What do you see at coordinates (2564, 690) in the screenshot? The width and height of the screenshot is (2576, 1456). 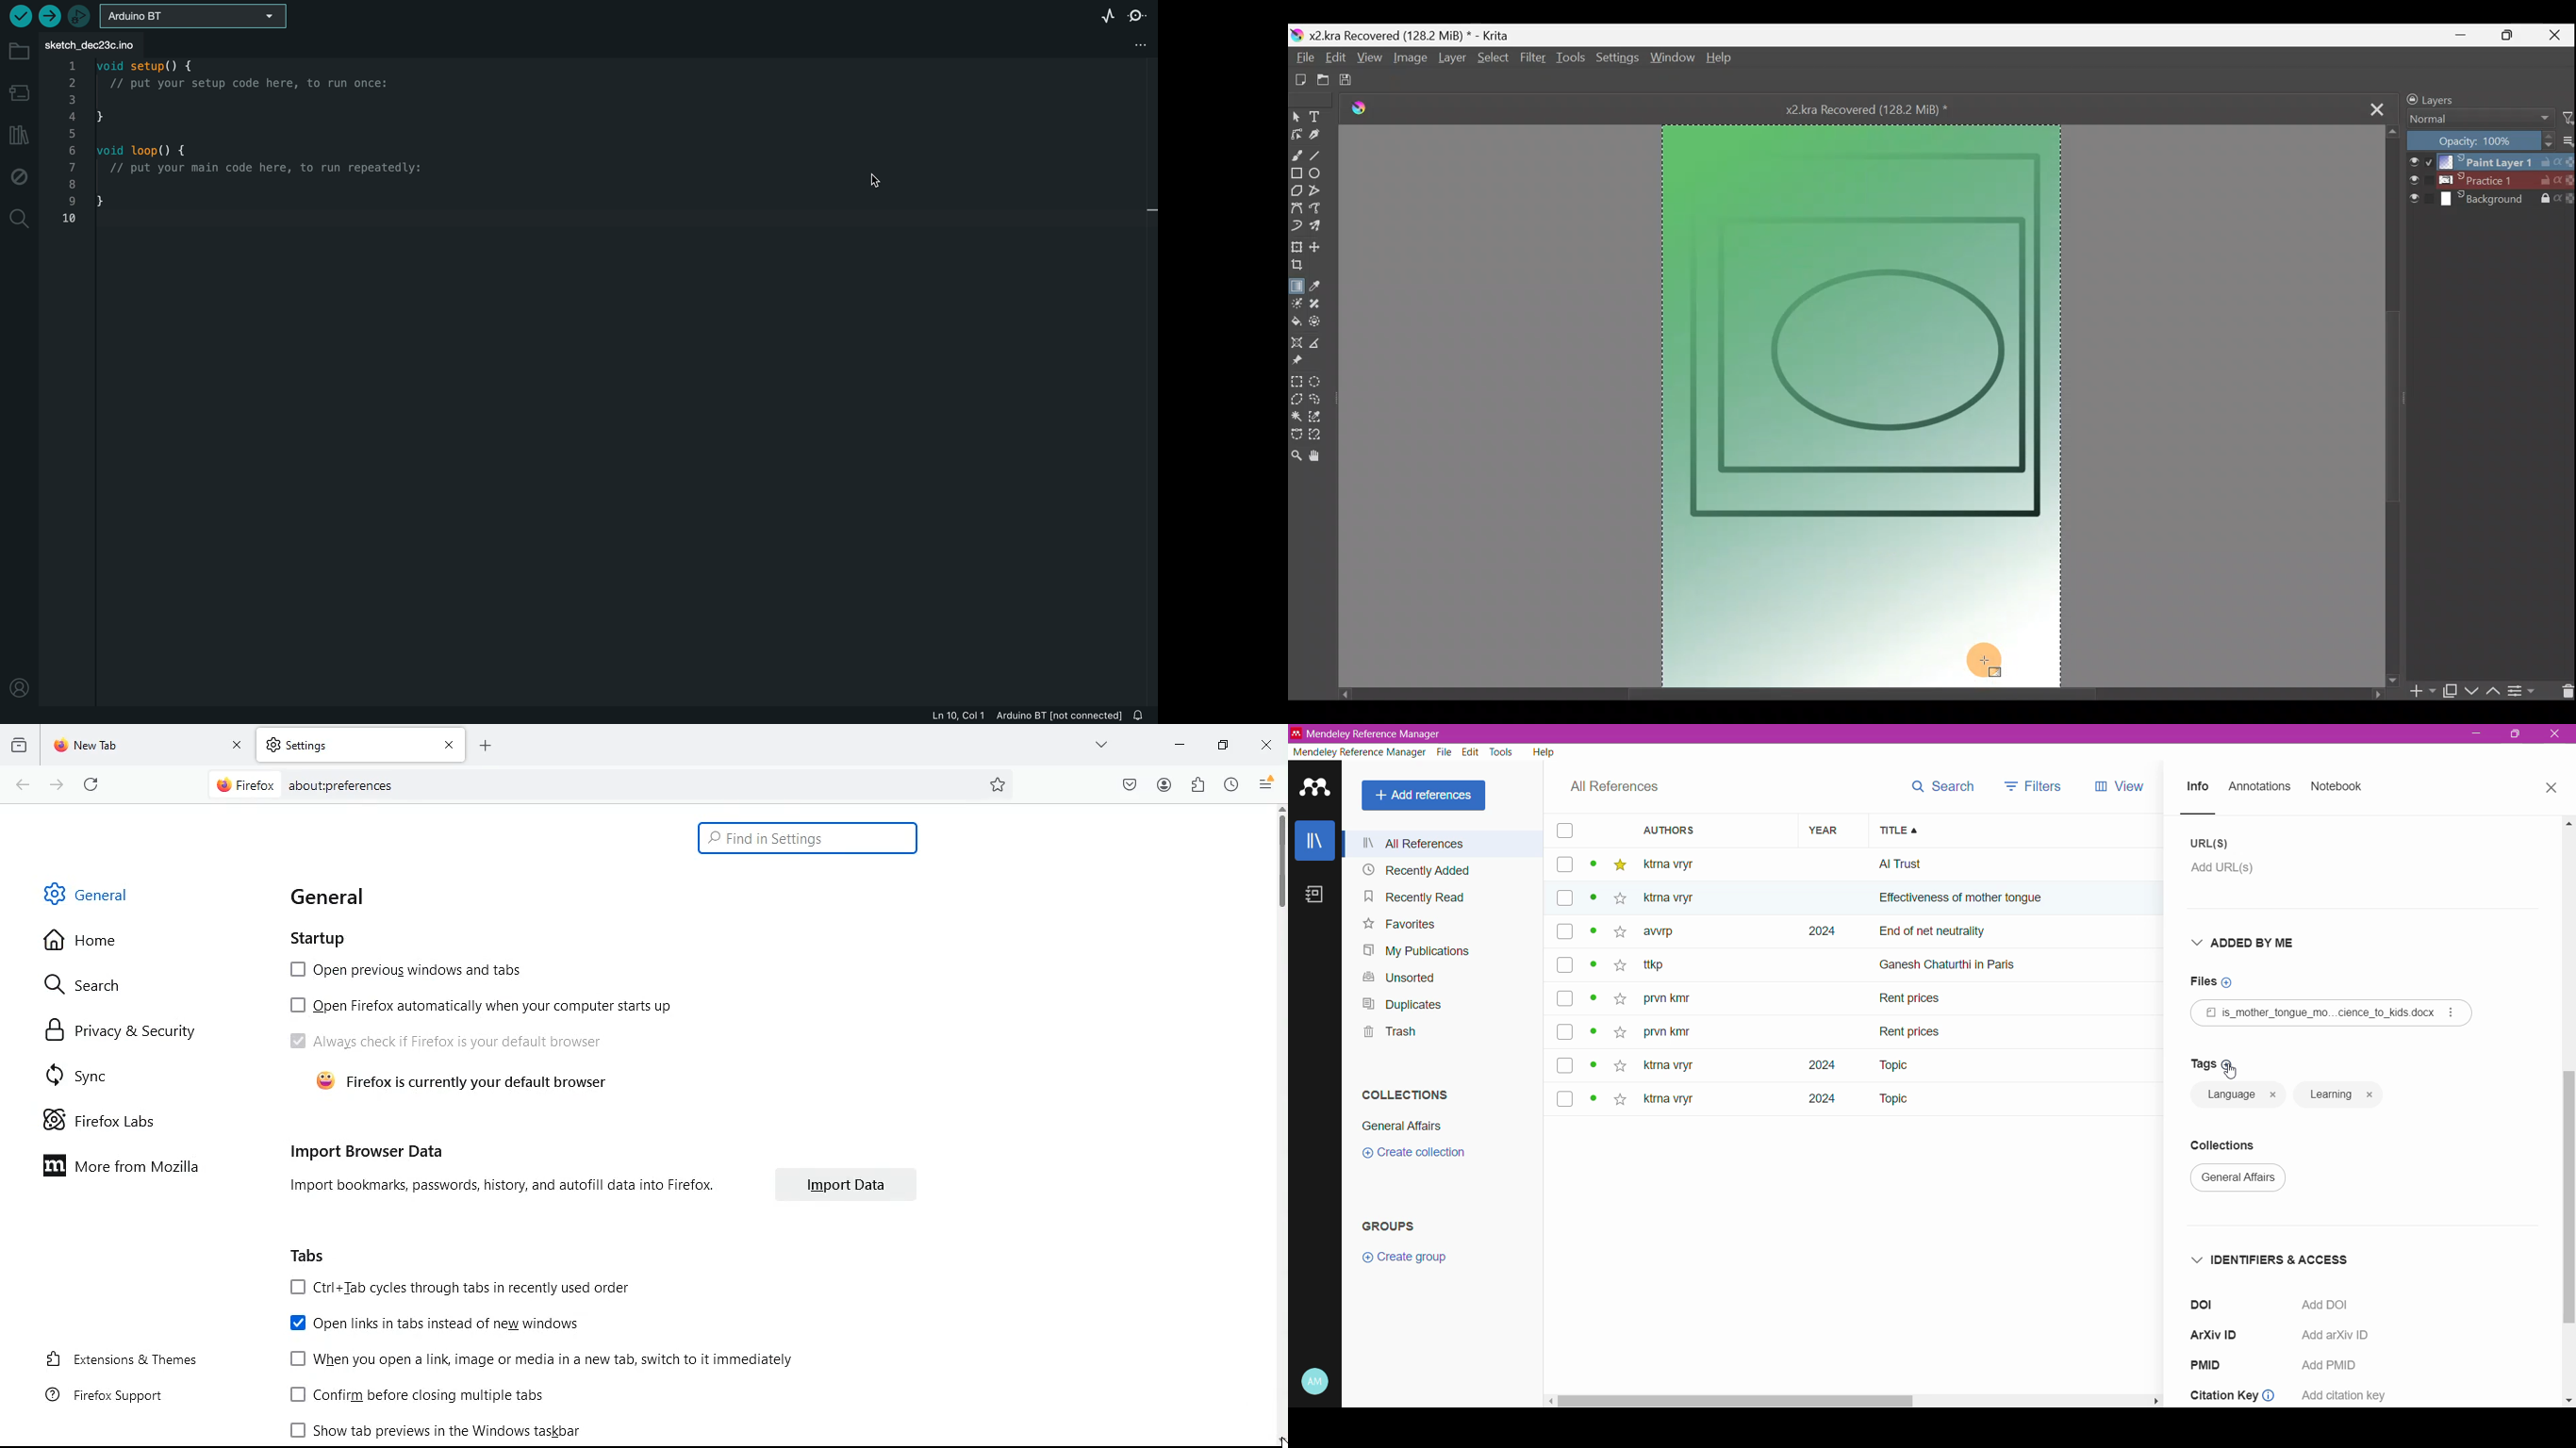 I see `Delete layer/mask` at bounding box center [2564, 690].